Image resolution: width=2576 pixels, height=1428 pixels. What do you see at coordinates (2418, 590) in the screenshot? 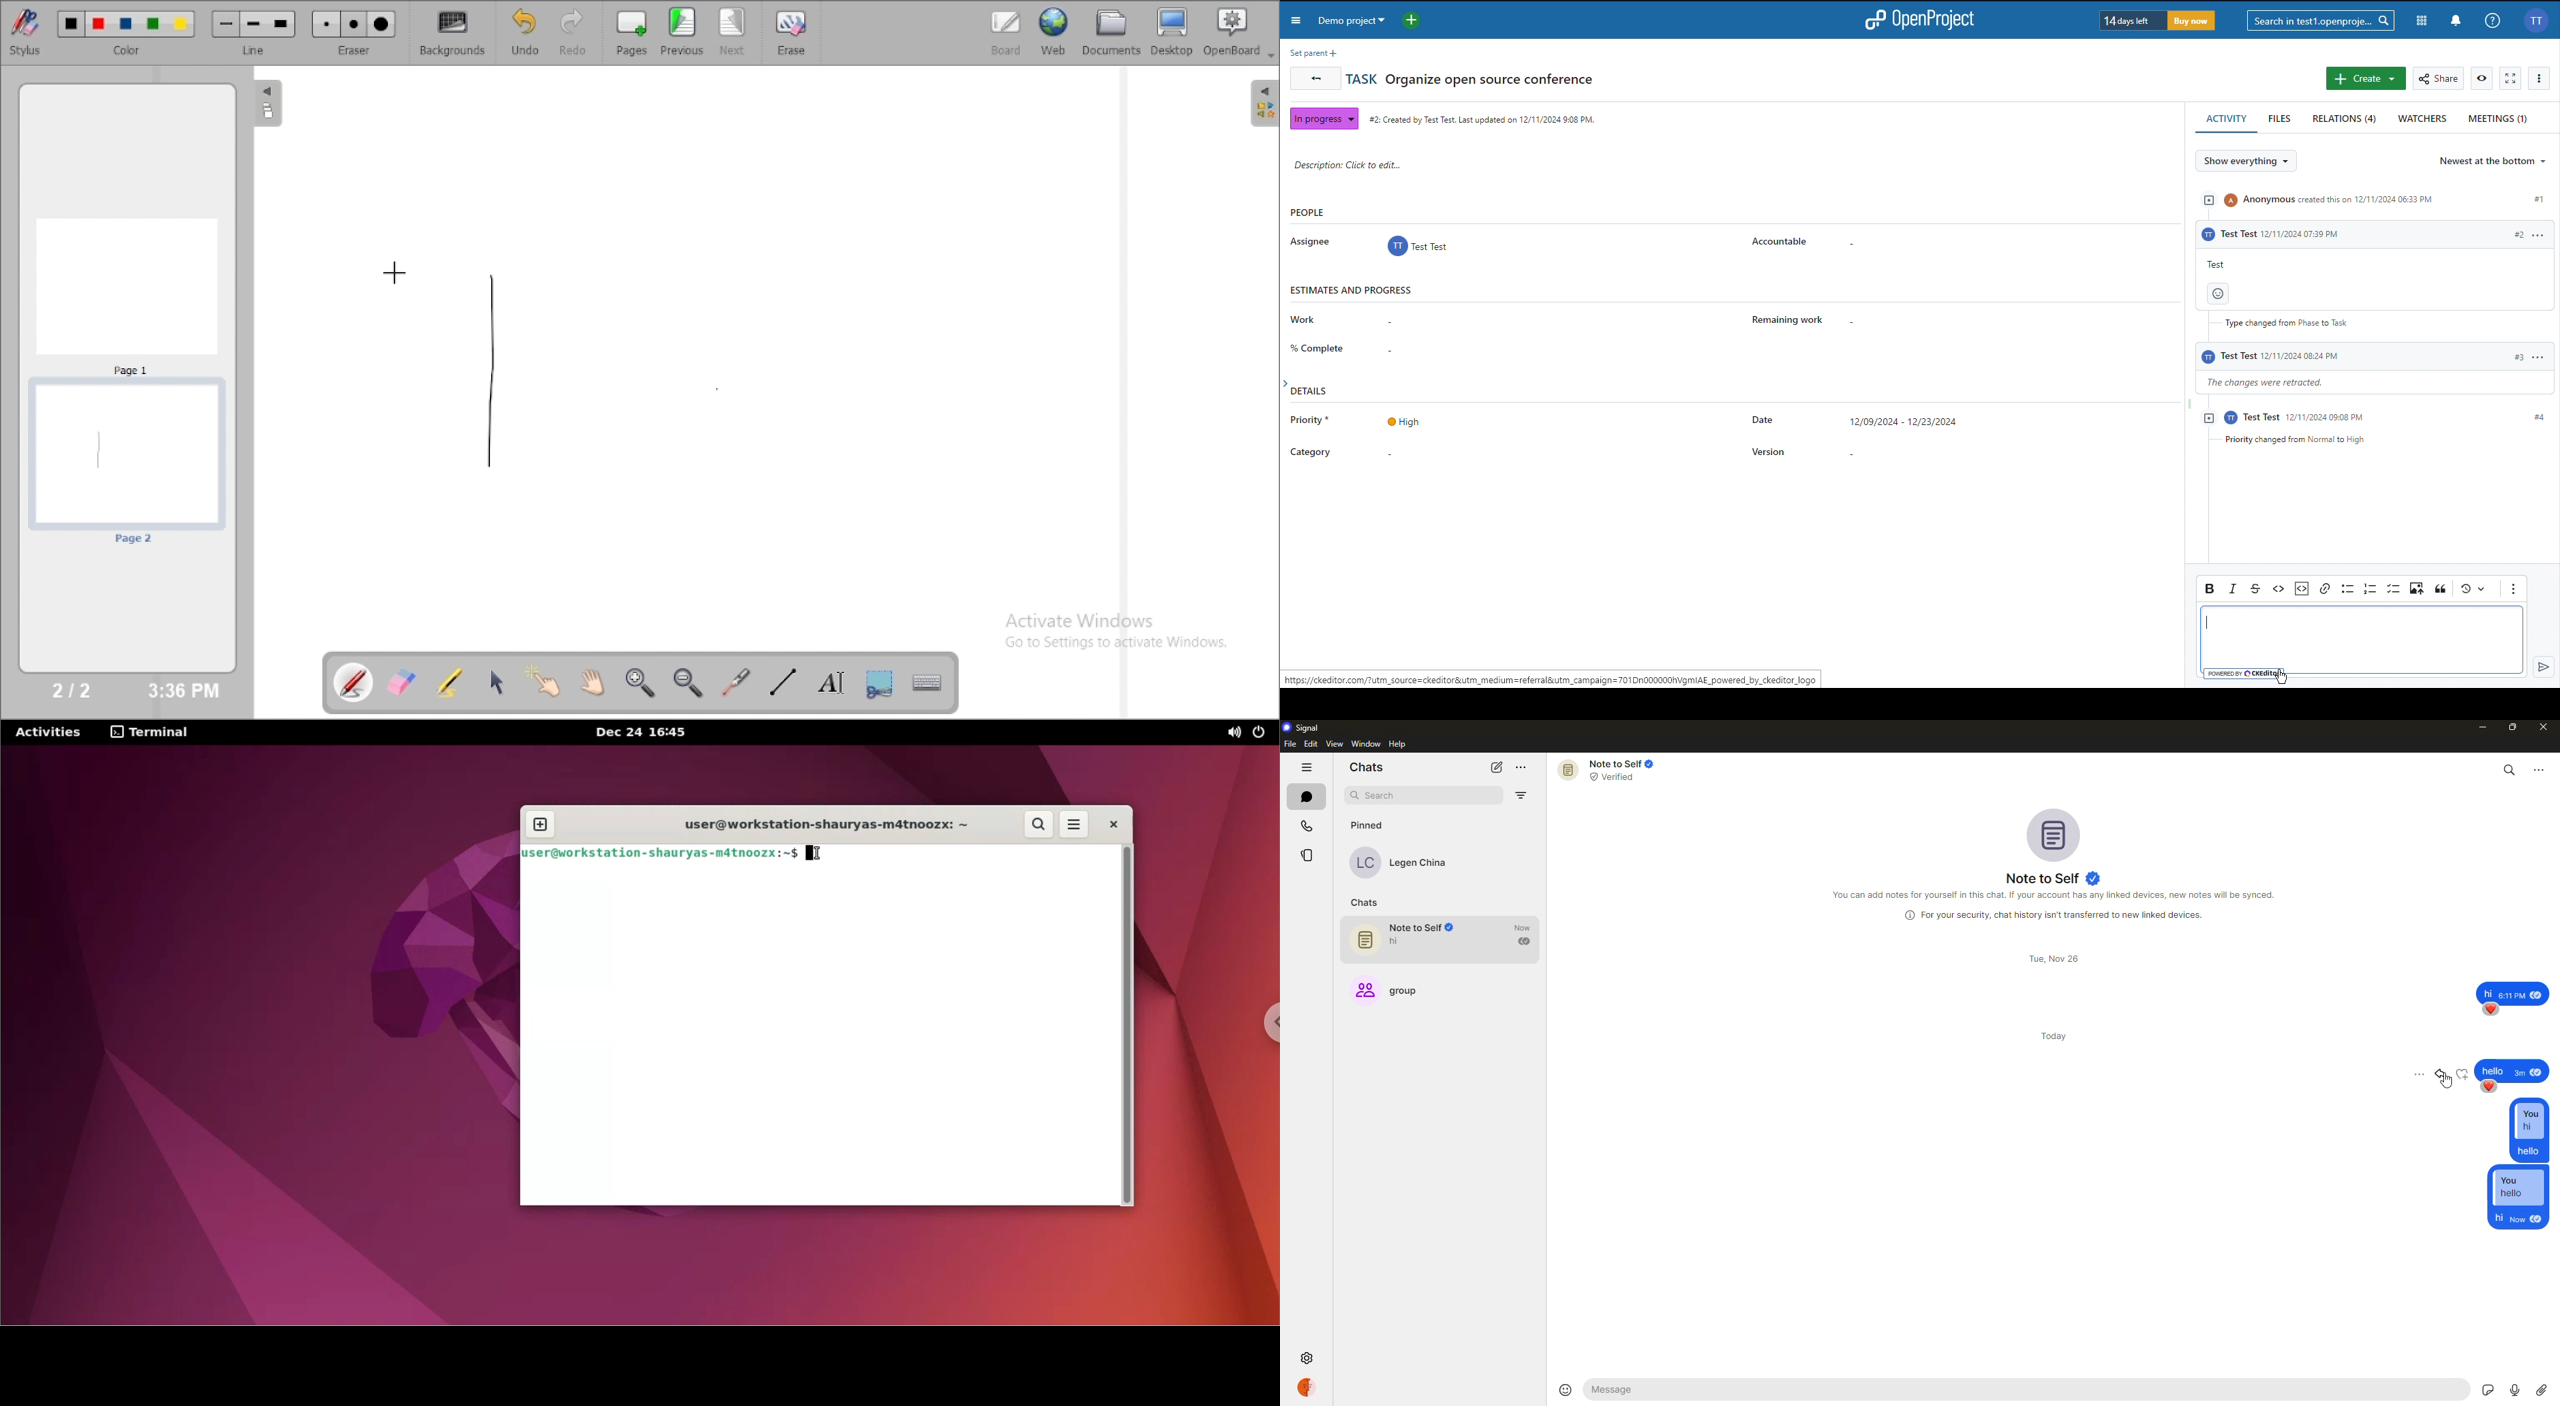
I see `Upload Image` at bounding box center [2418, 590].